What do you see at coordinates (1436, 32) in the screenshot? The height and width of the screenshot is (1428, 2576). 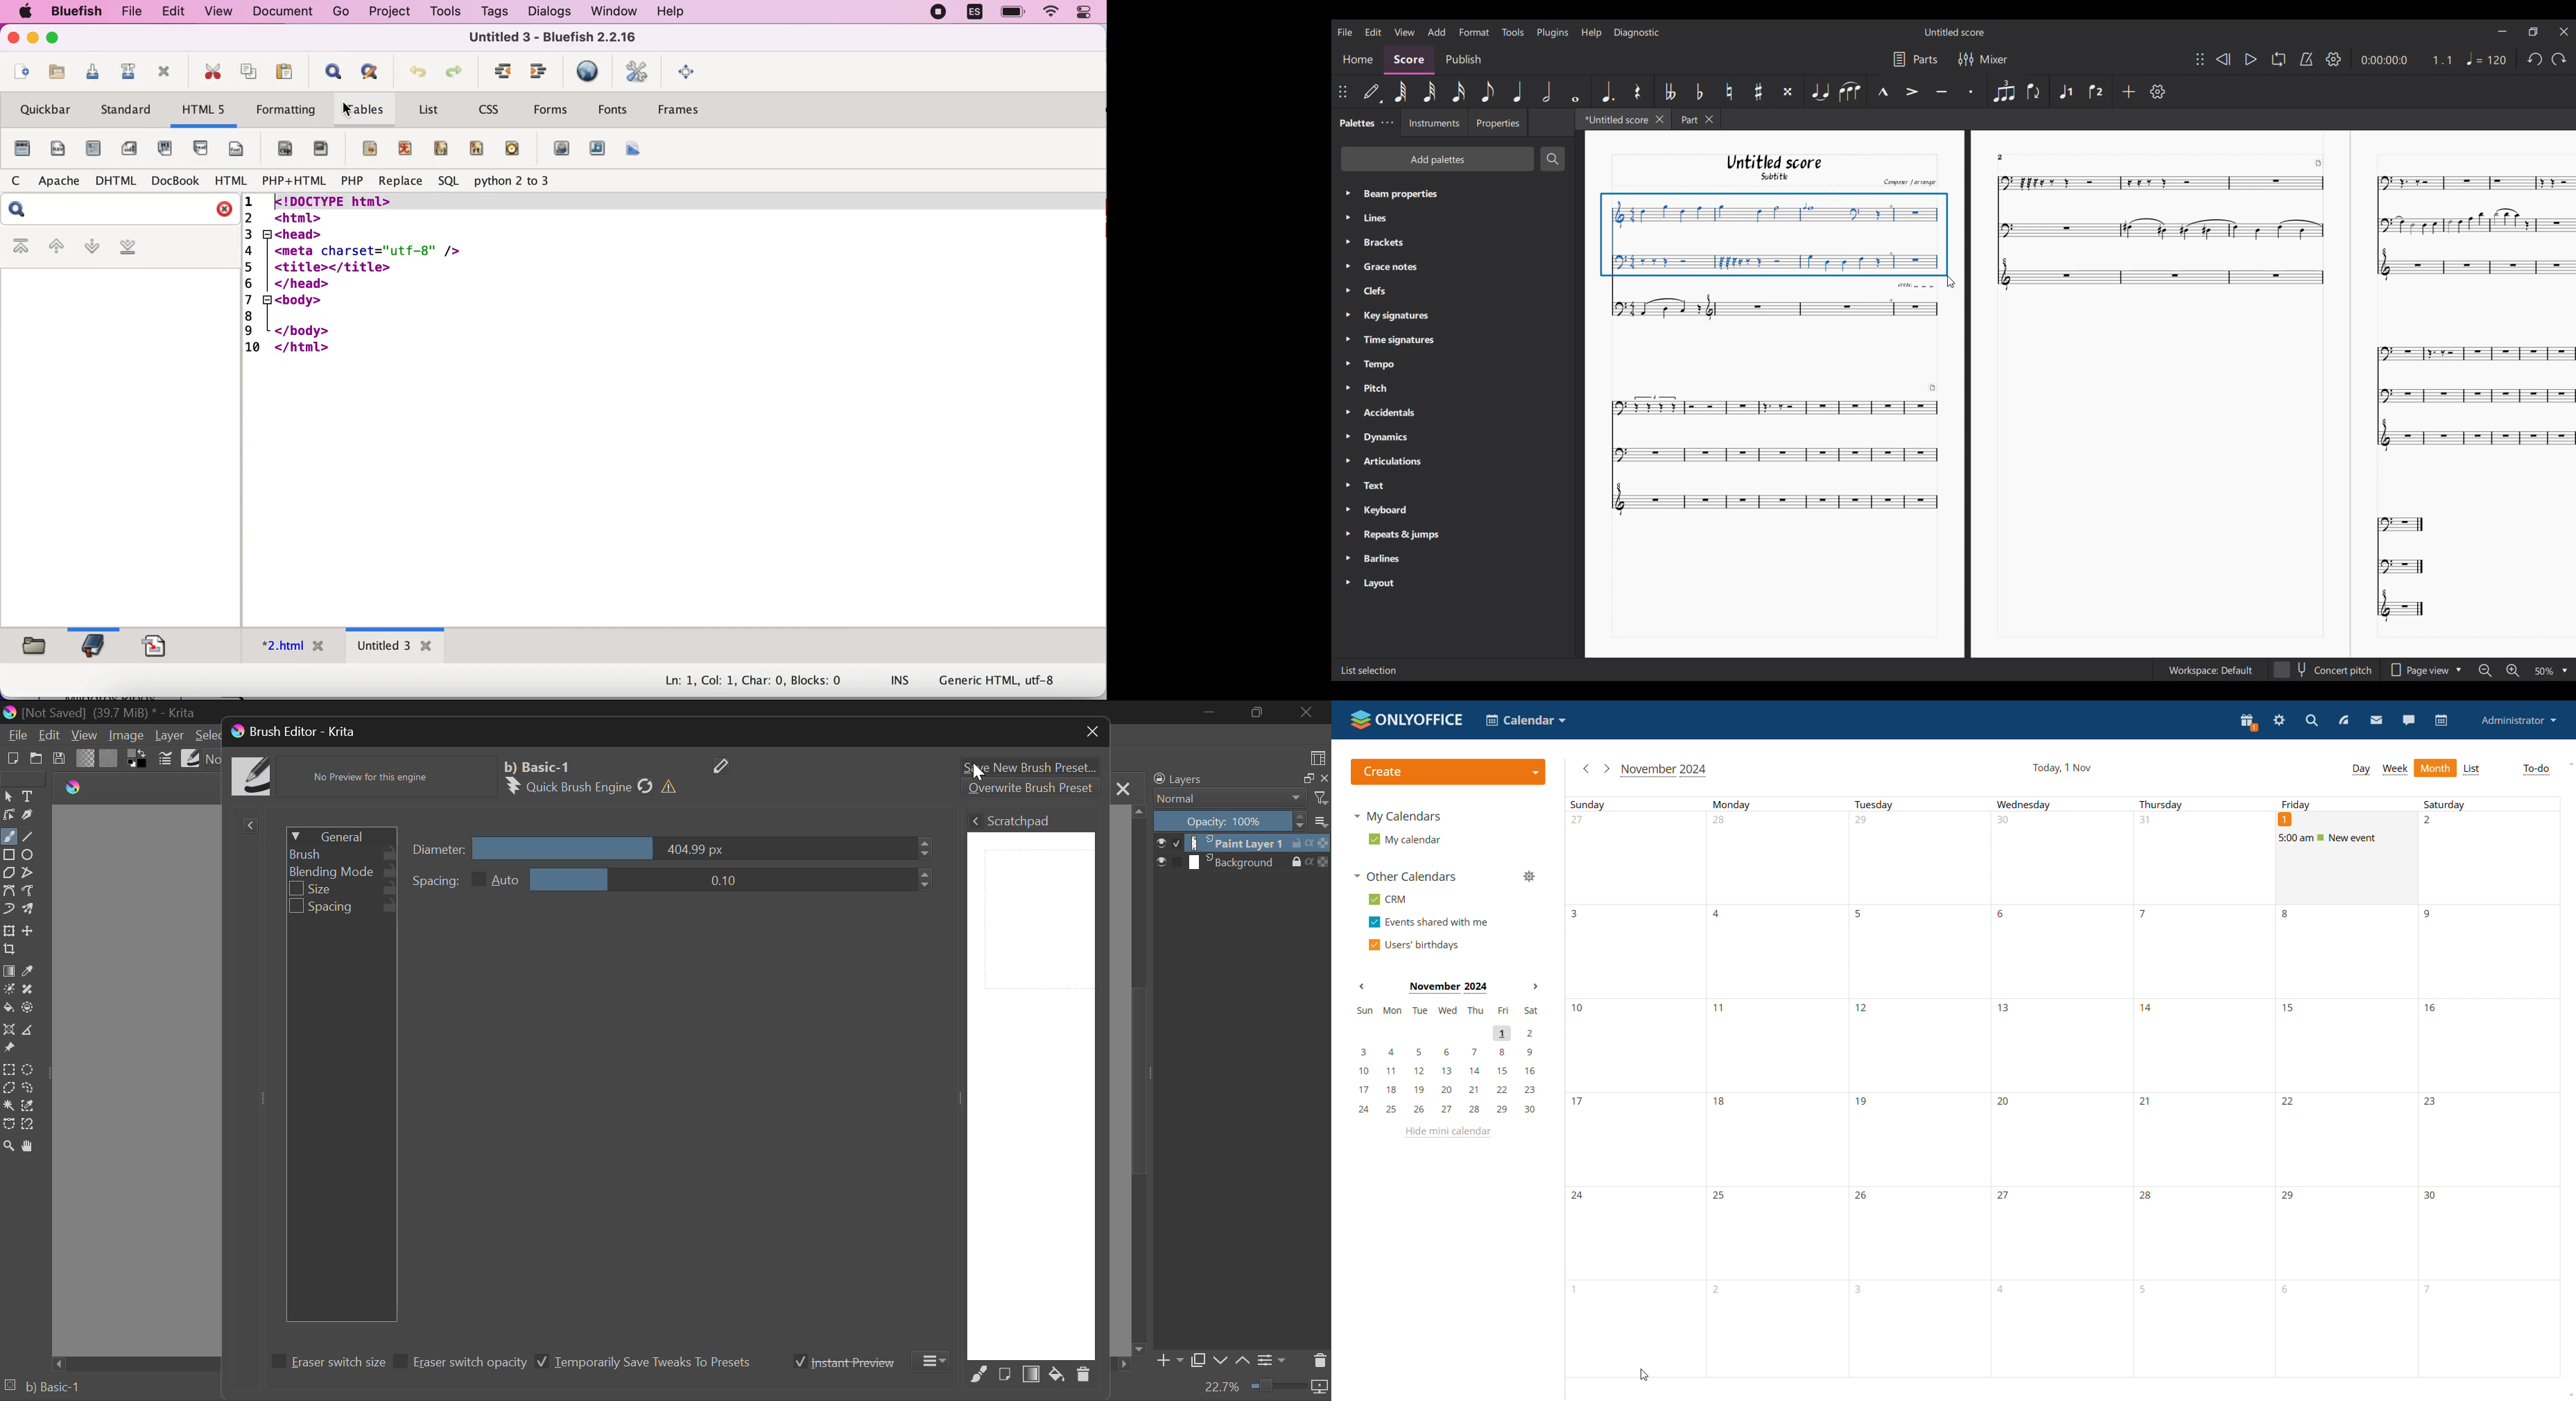 I see `Add` at bounding box center [1436, 32].